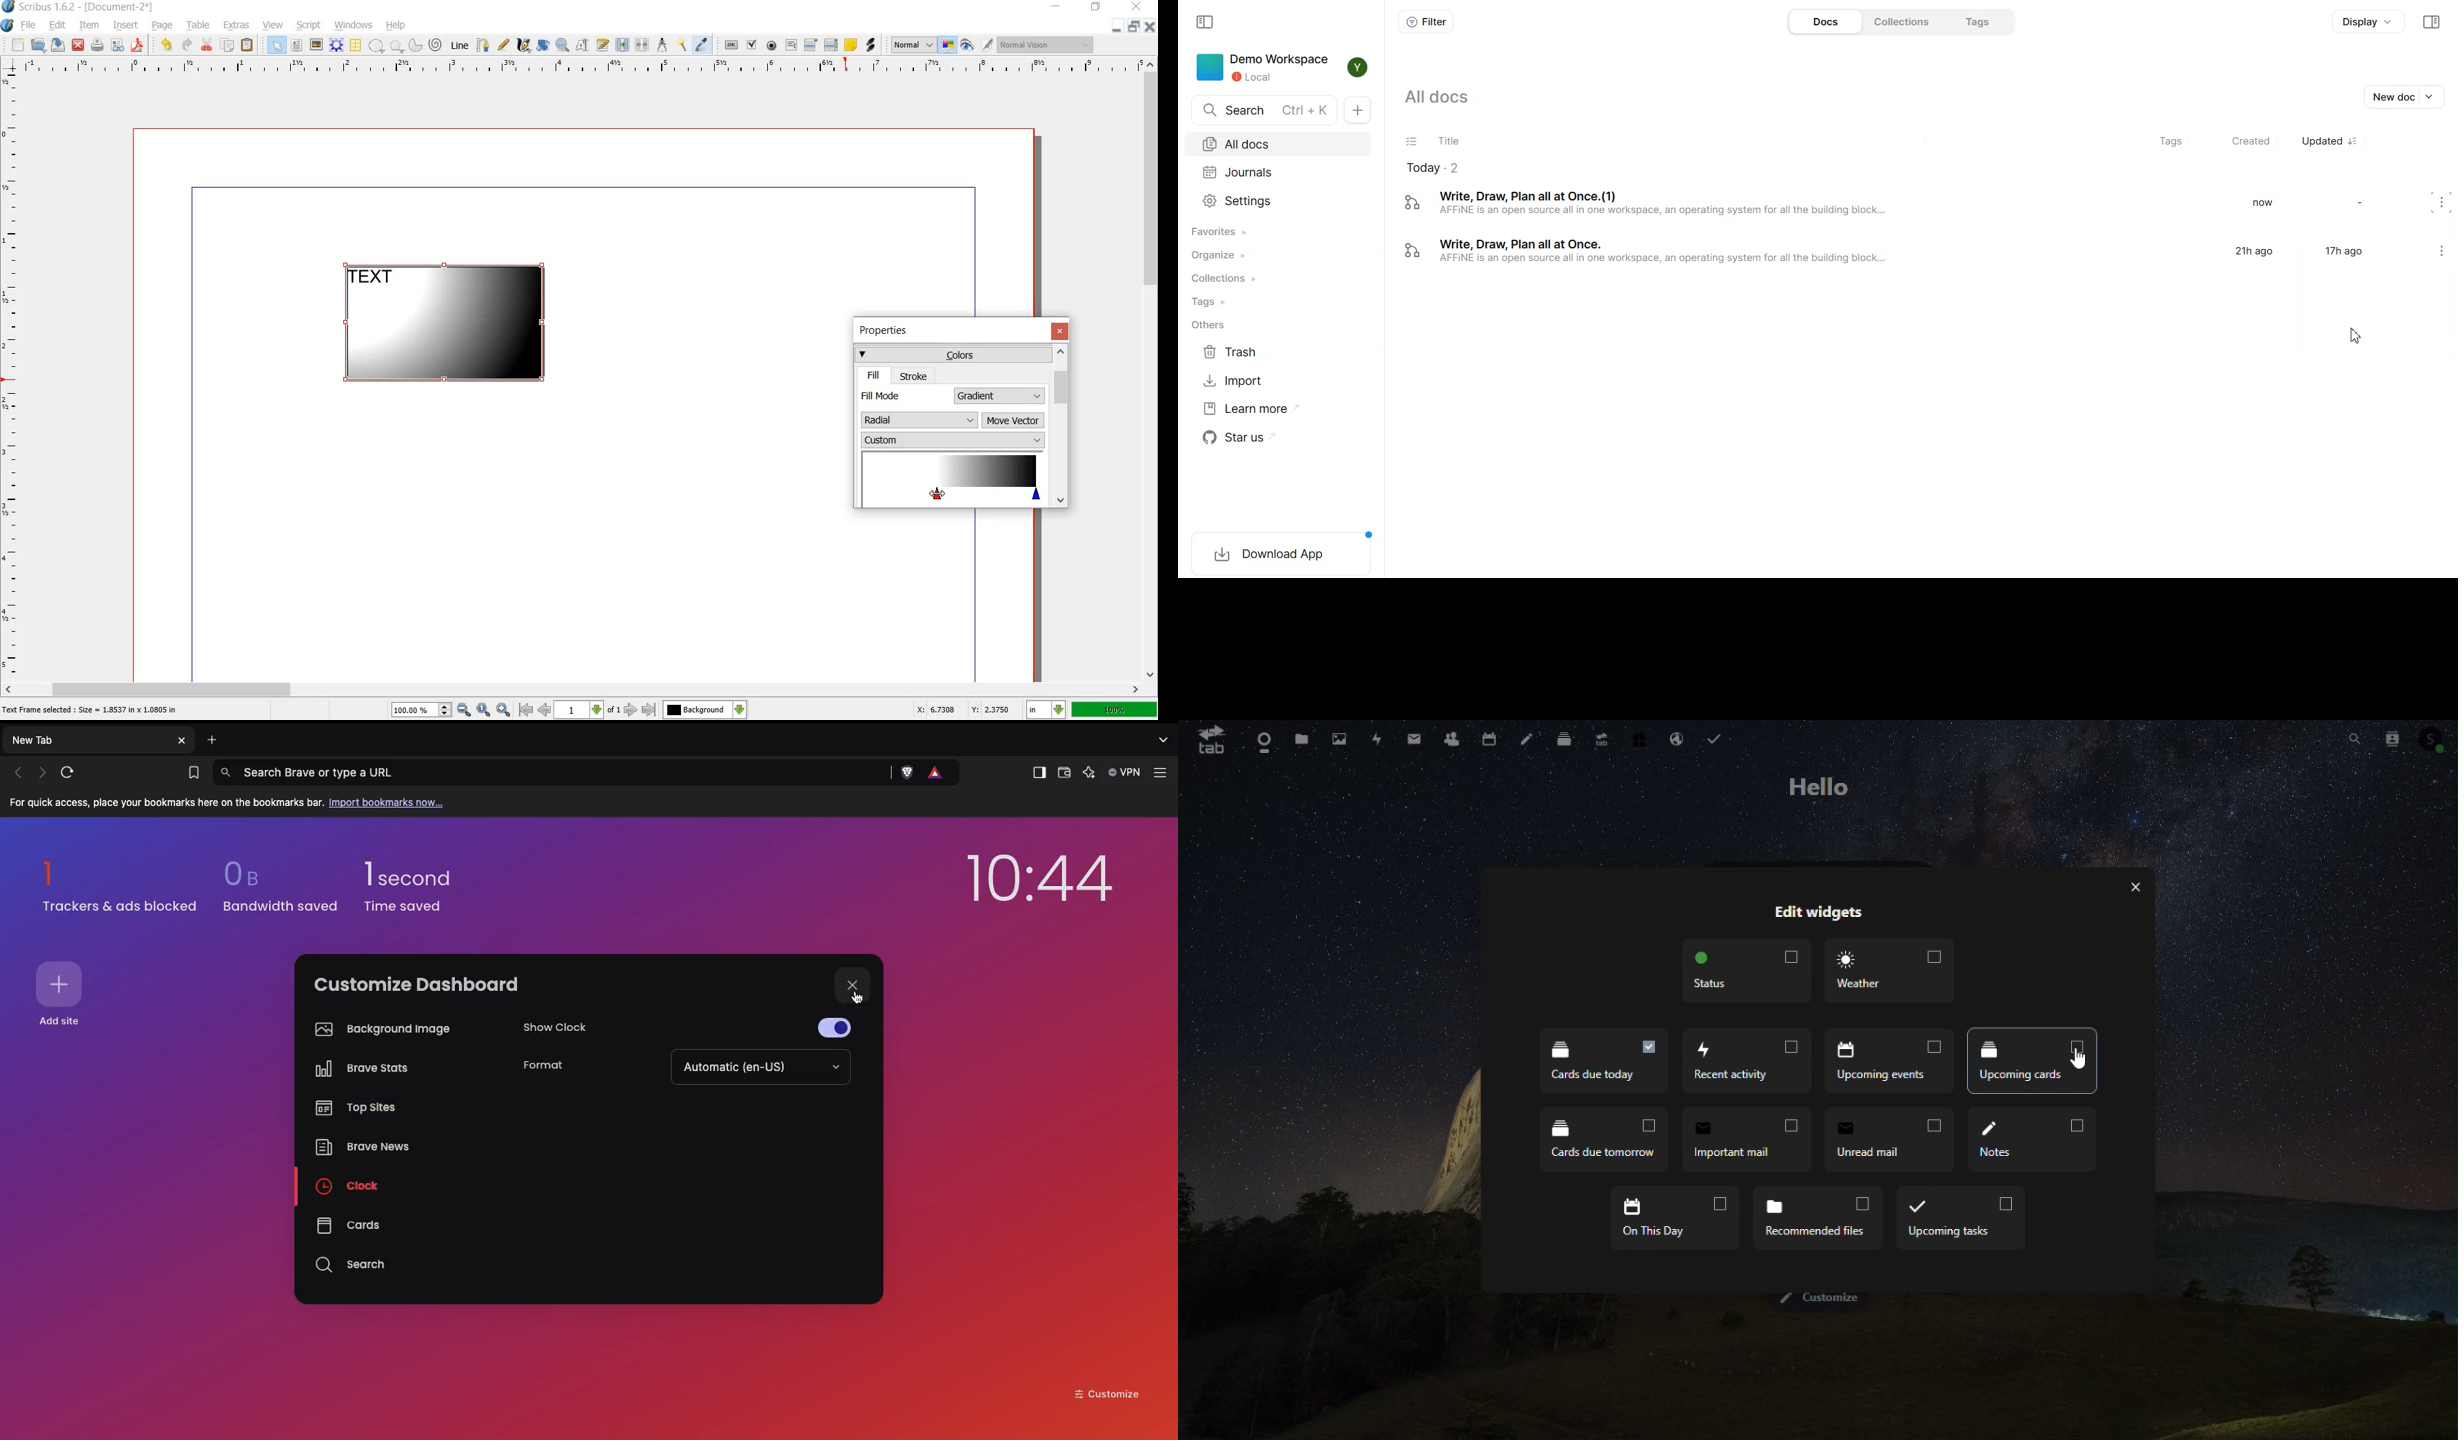 The width and height of the screenshot is (2464, 1456). I want to click on system logo, so click(7, 26).